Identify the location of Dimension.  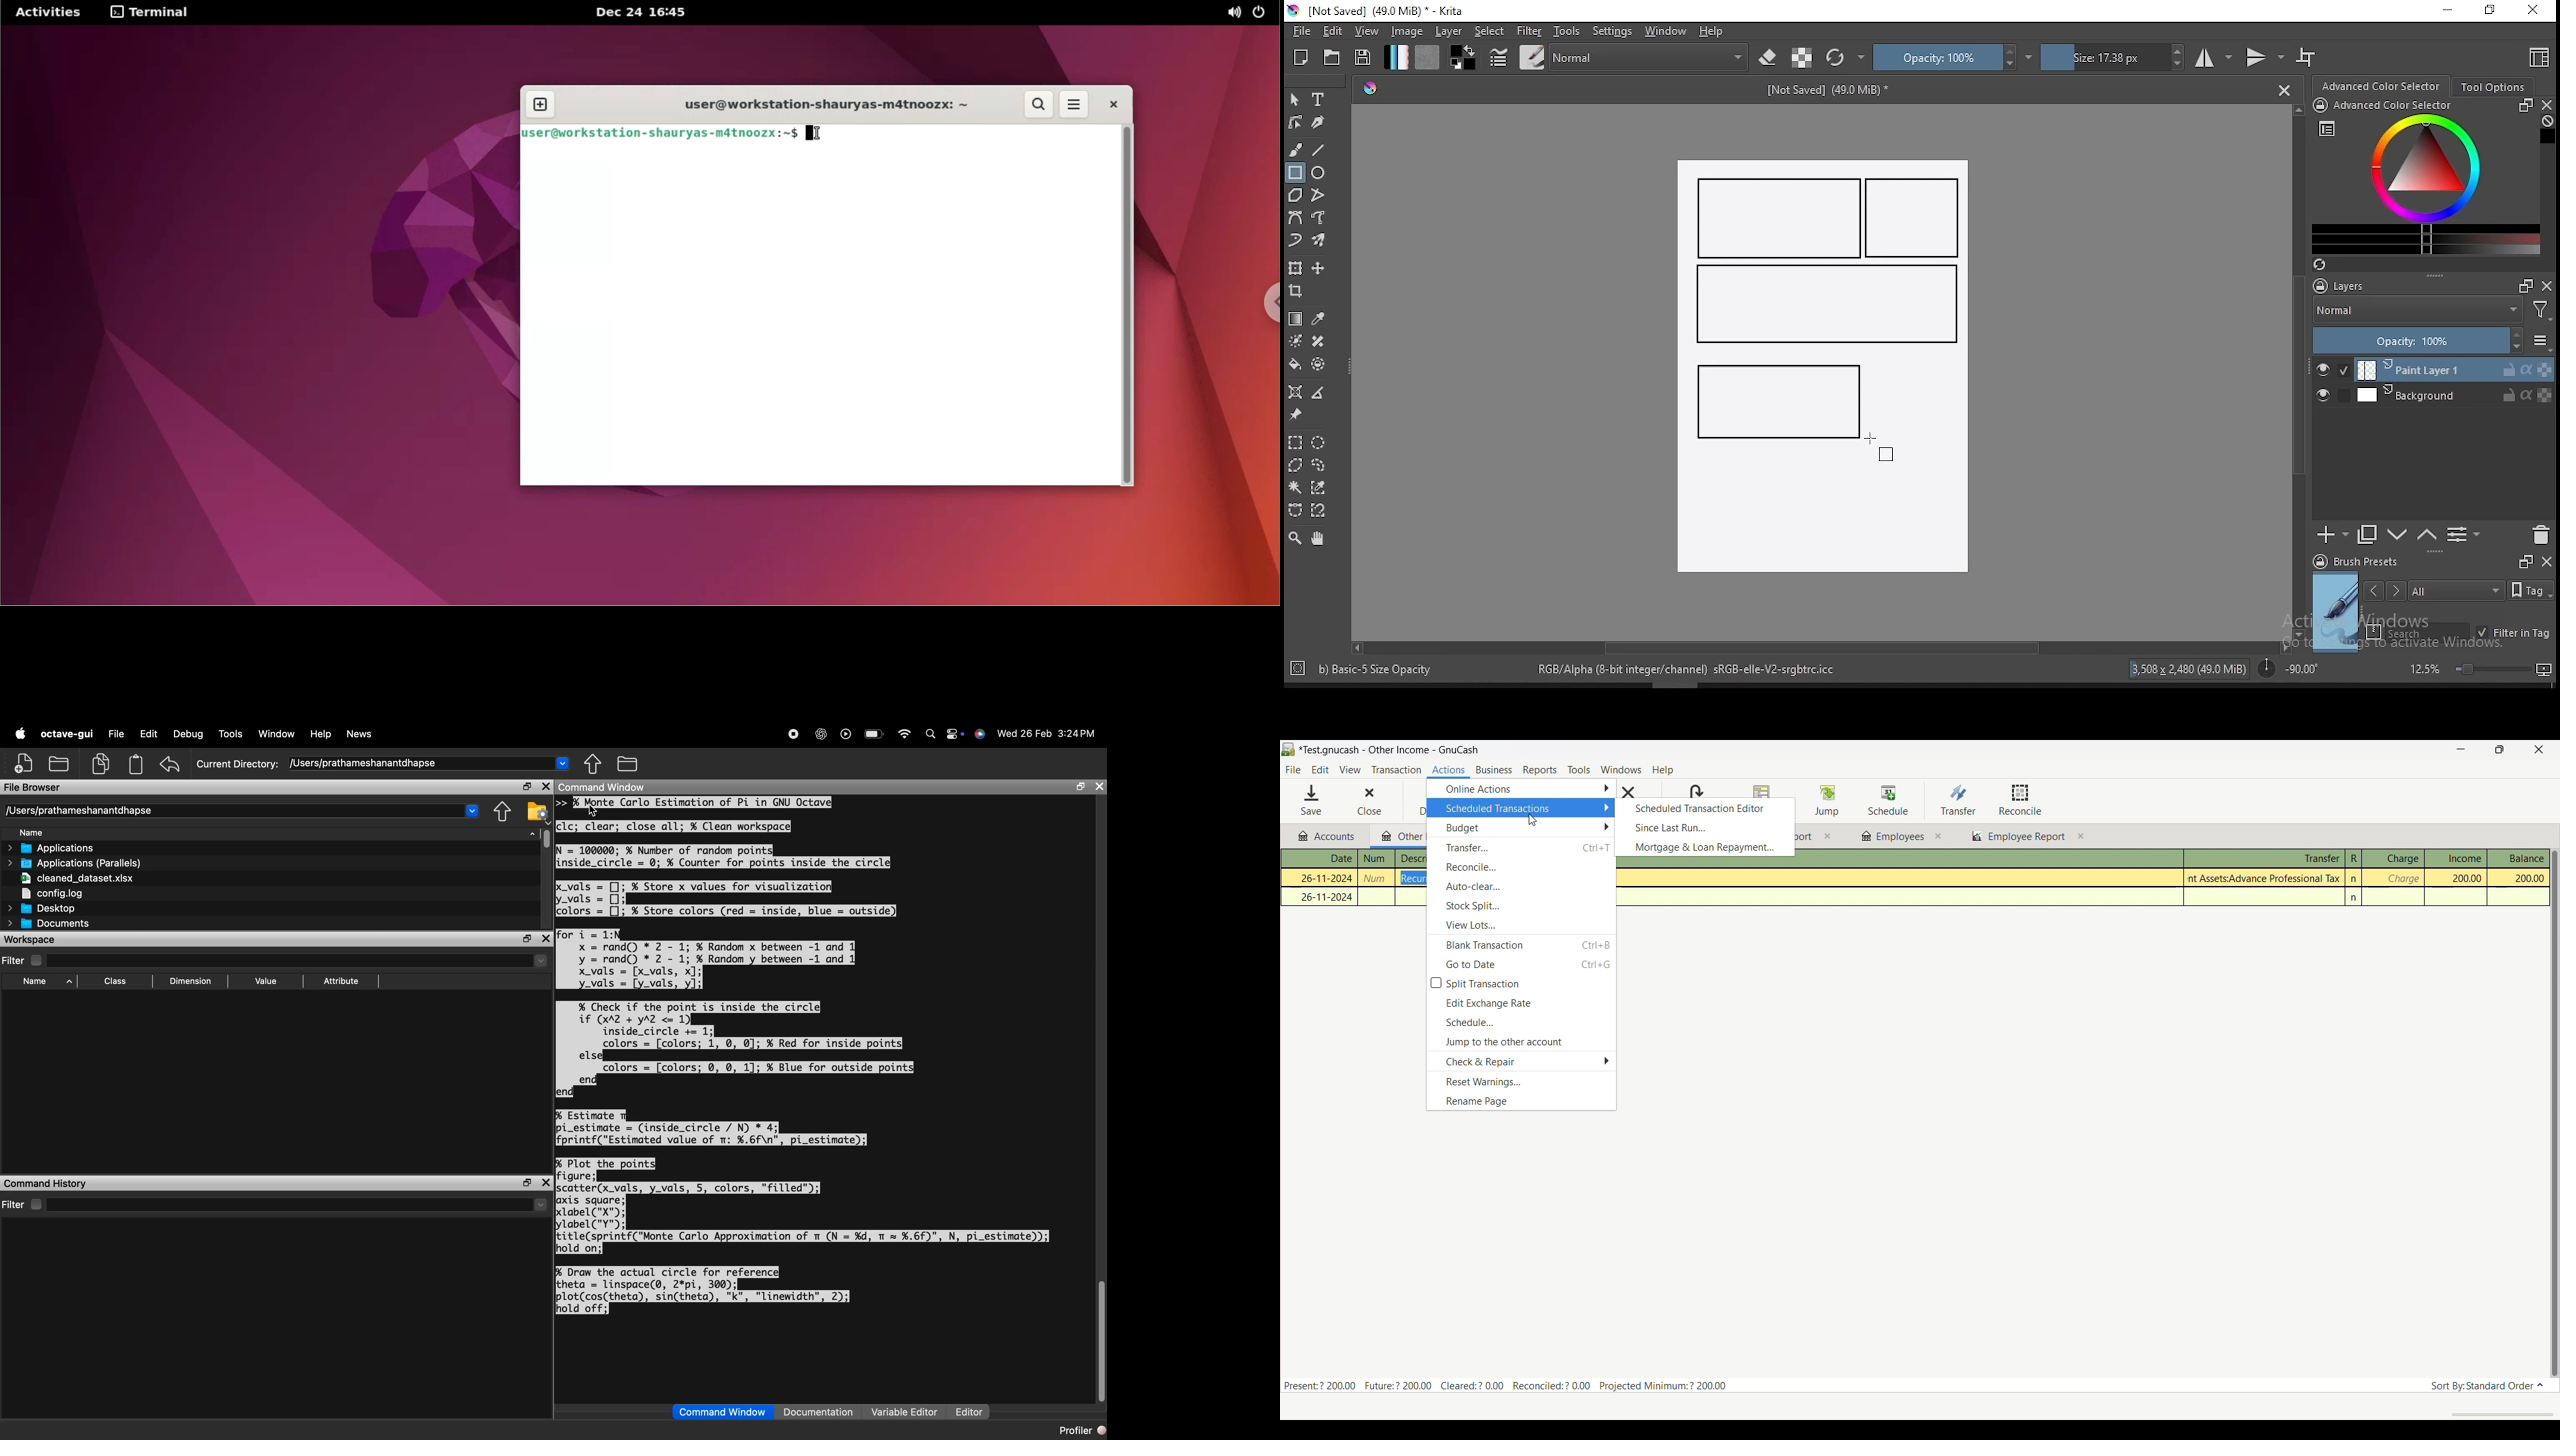
(188, 981).